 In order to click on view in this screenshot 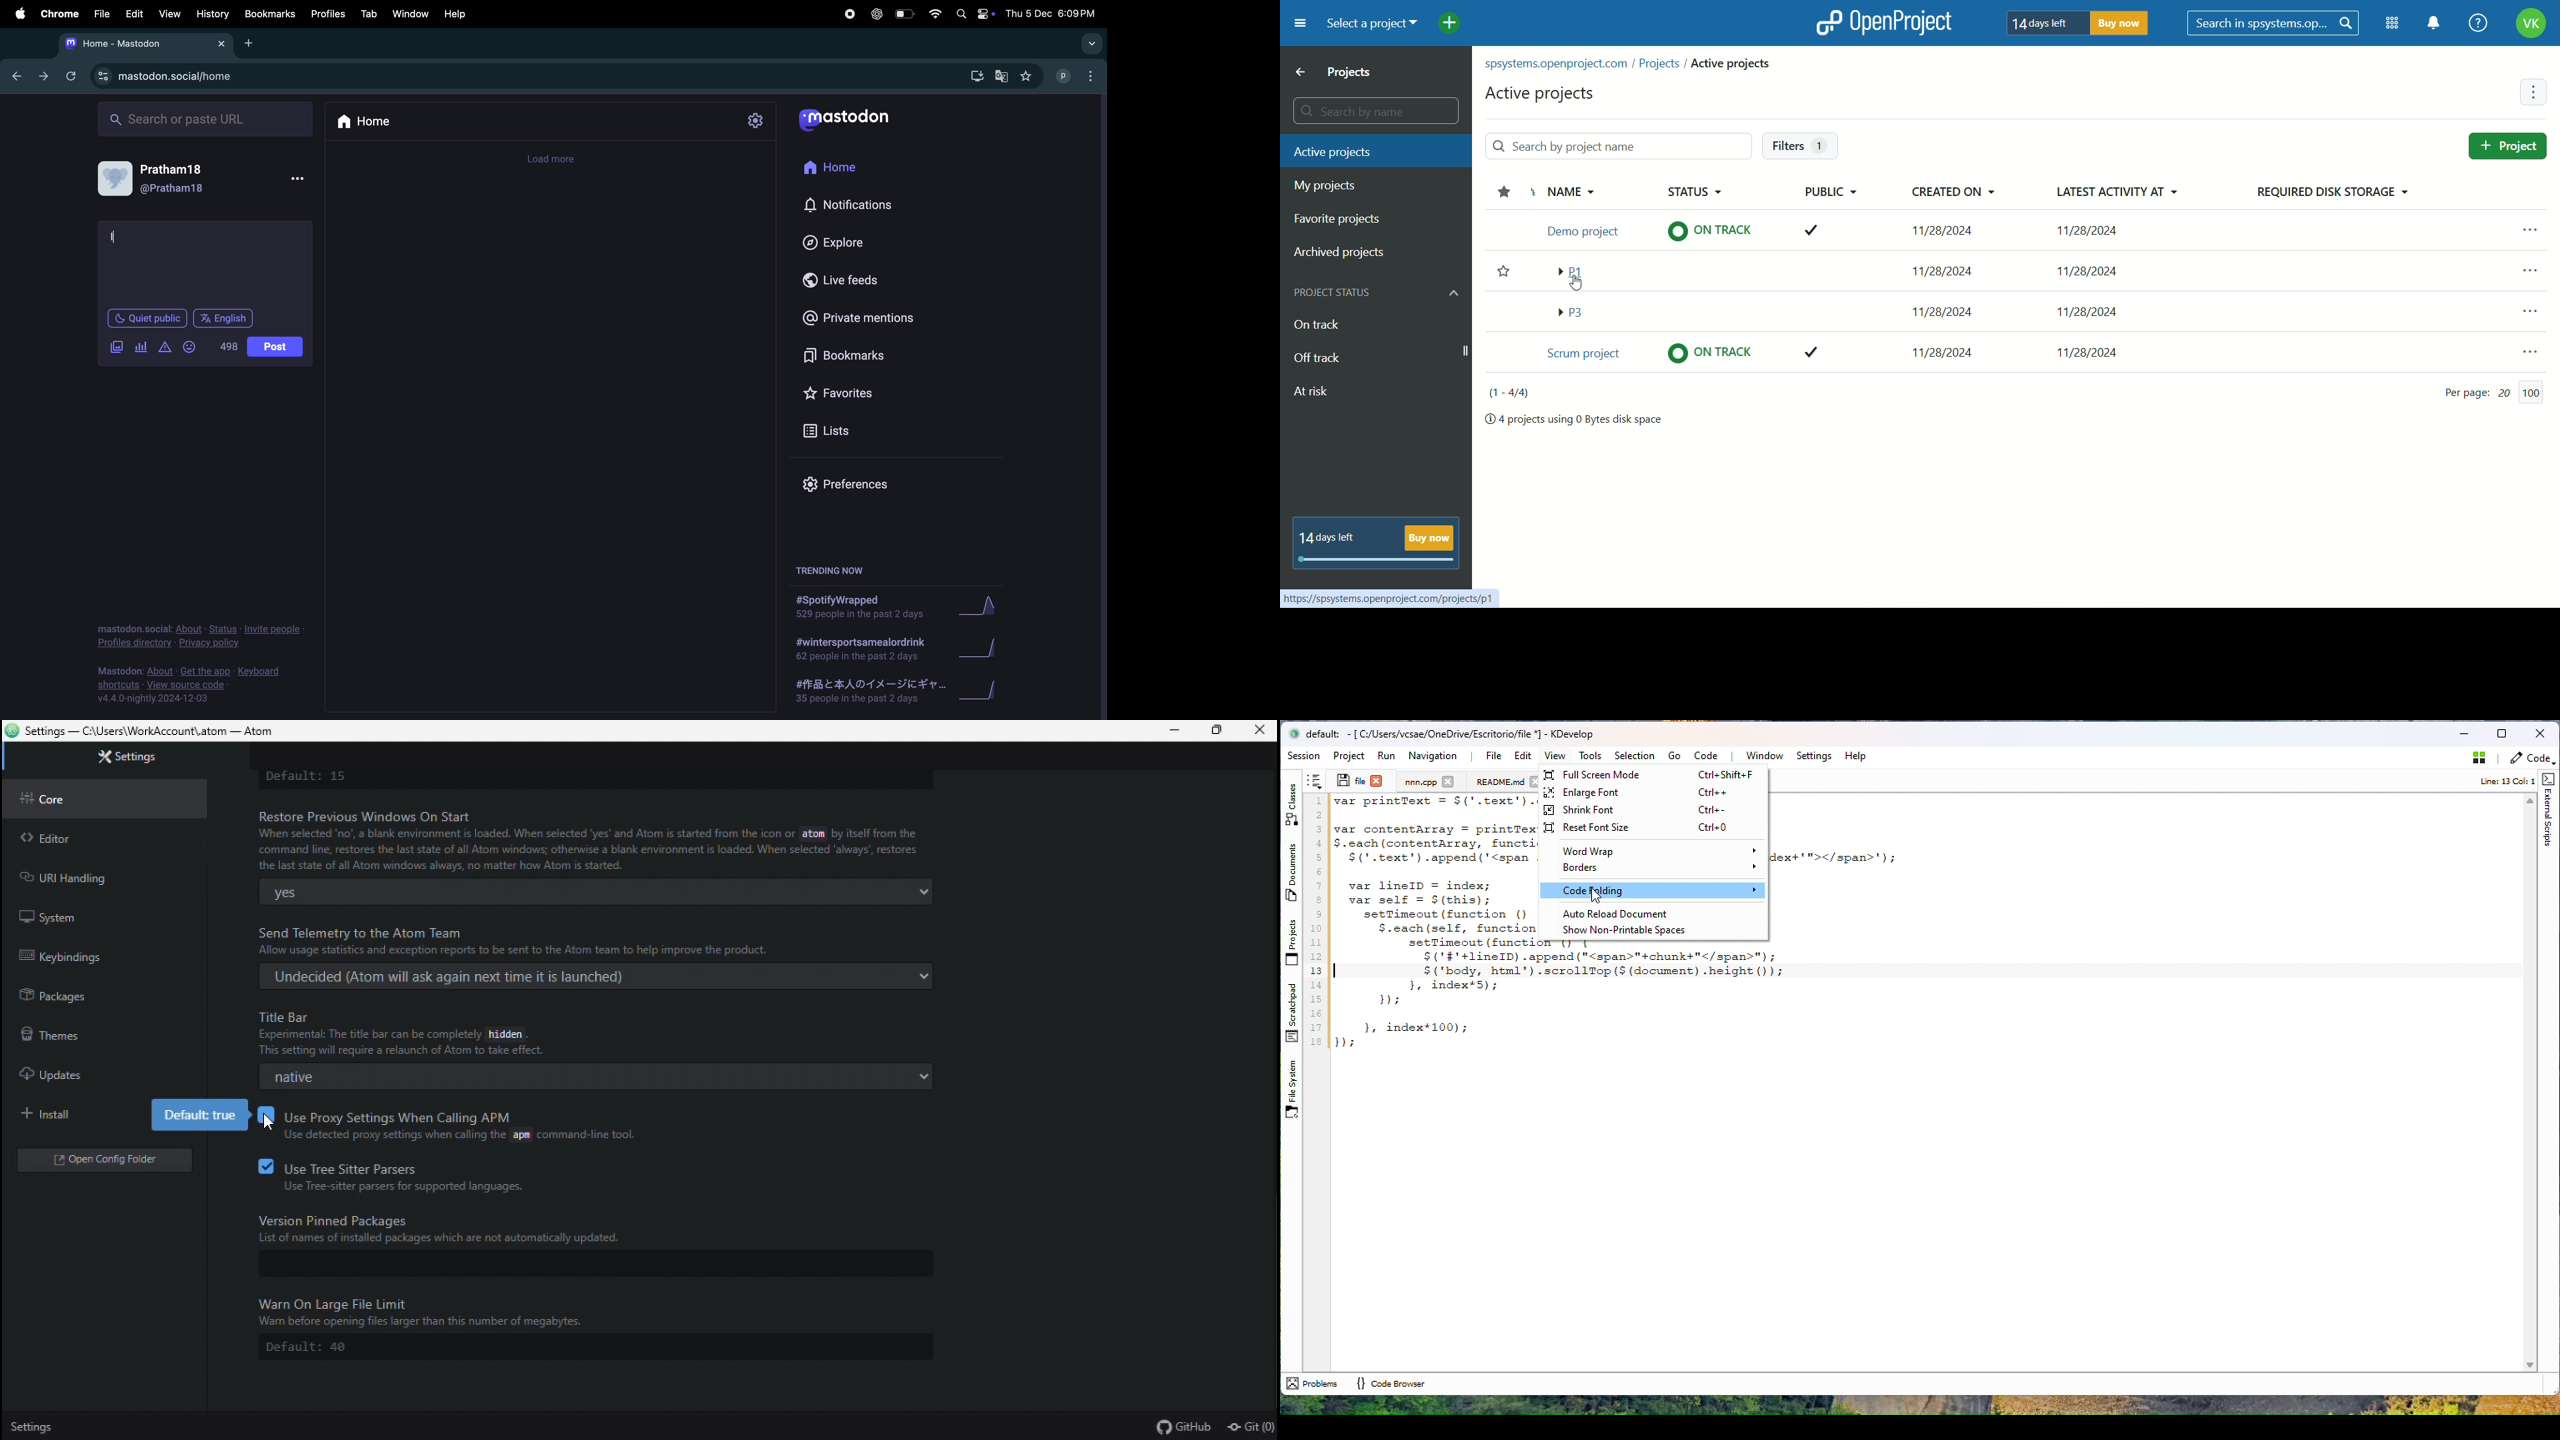, I will do `click(168, 14)`.